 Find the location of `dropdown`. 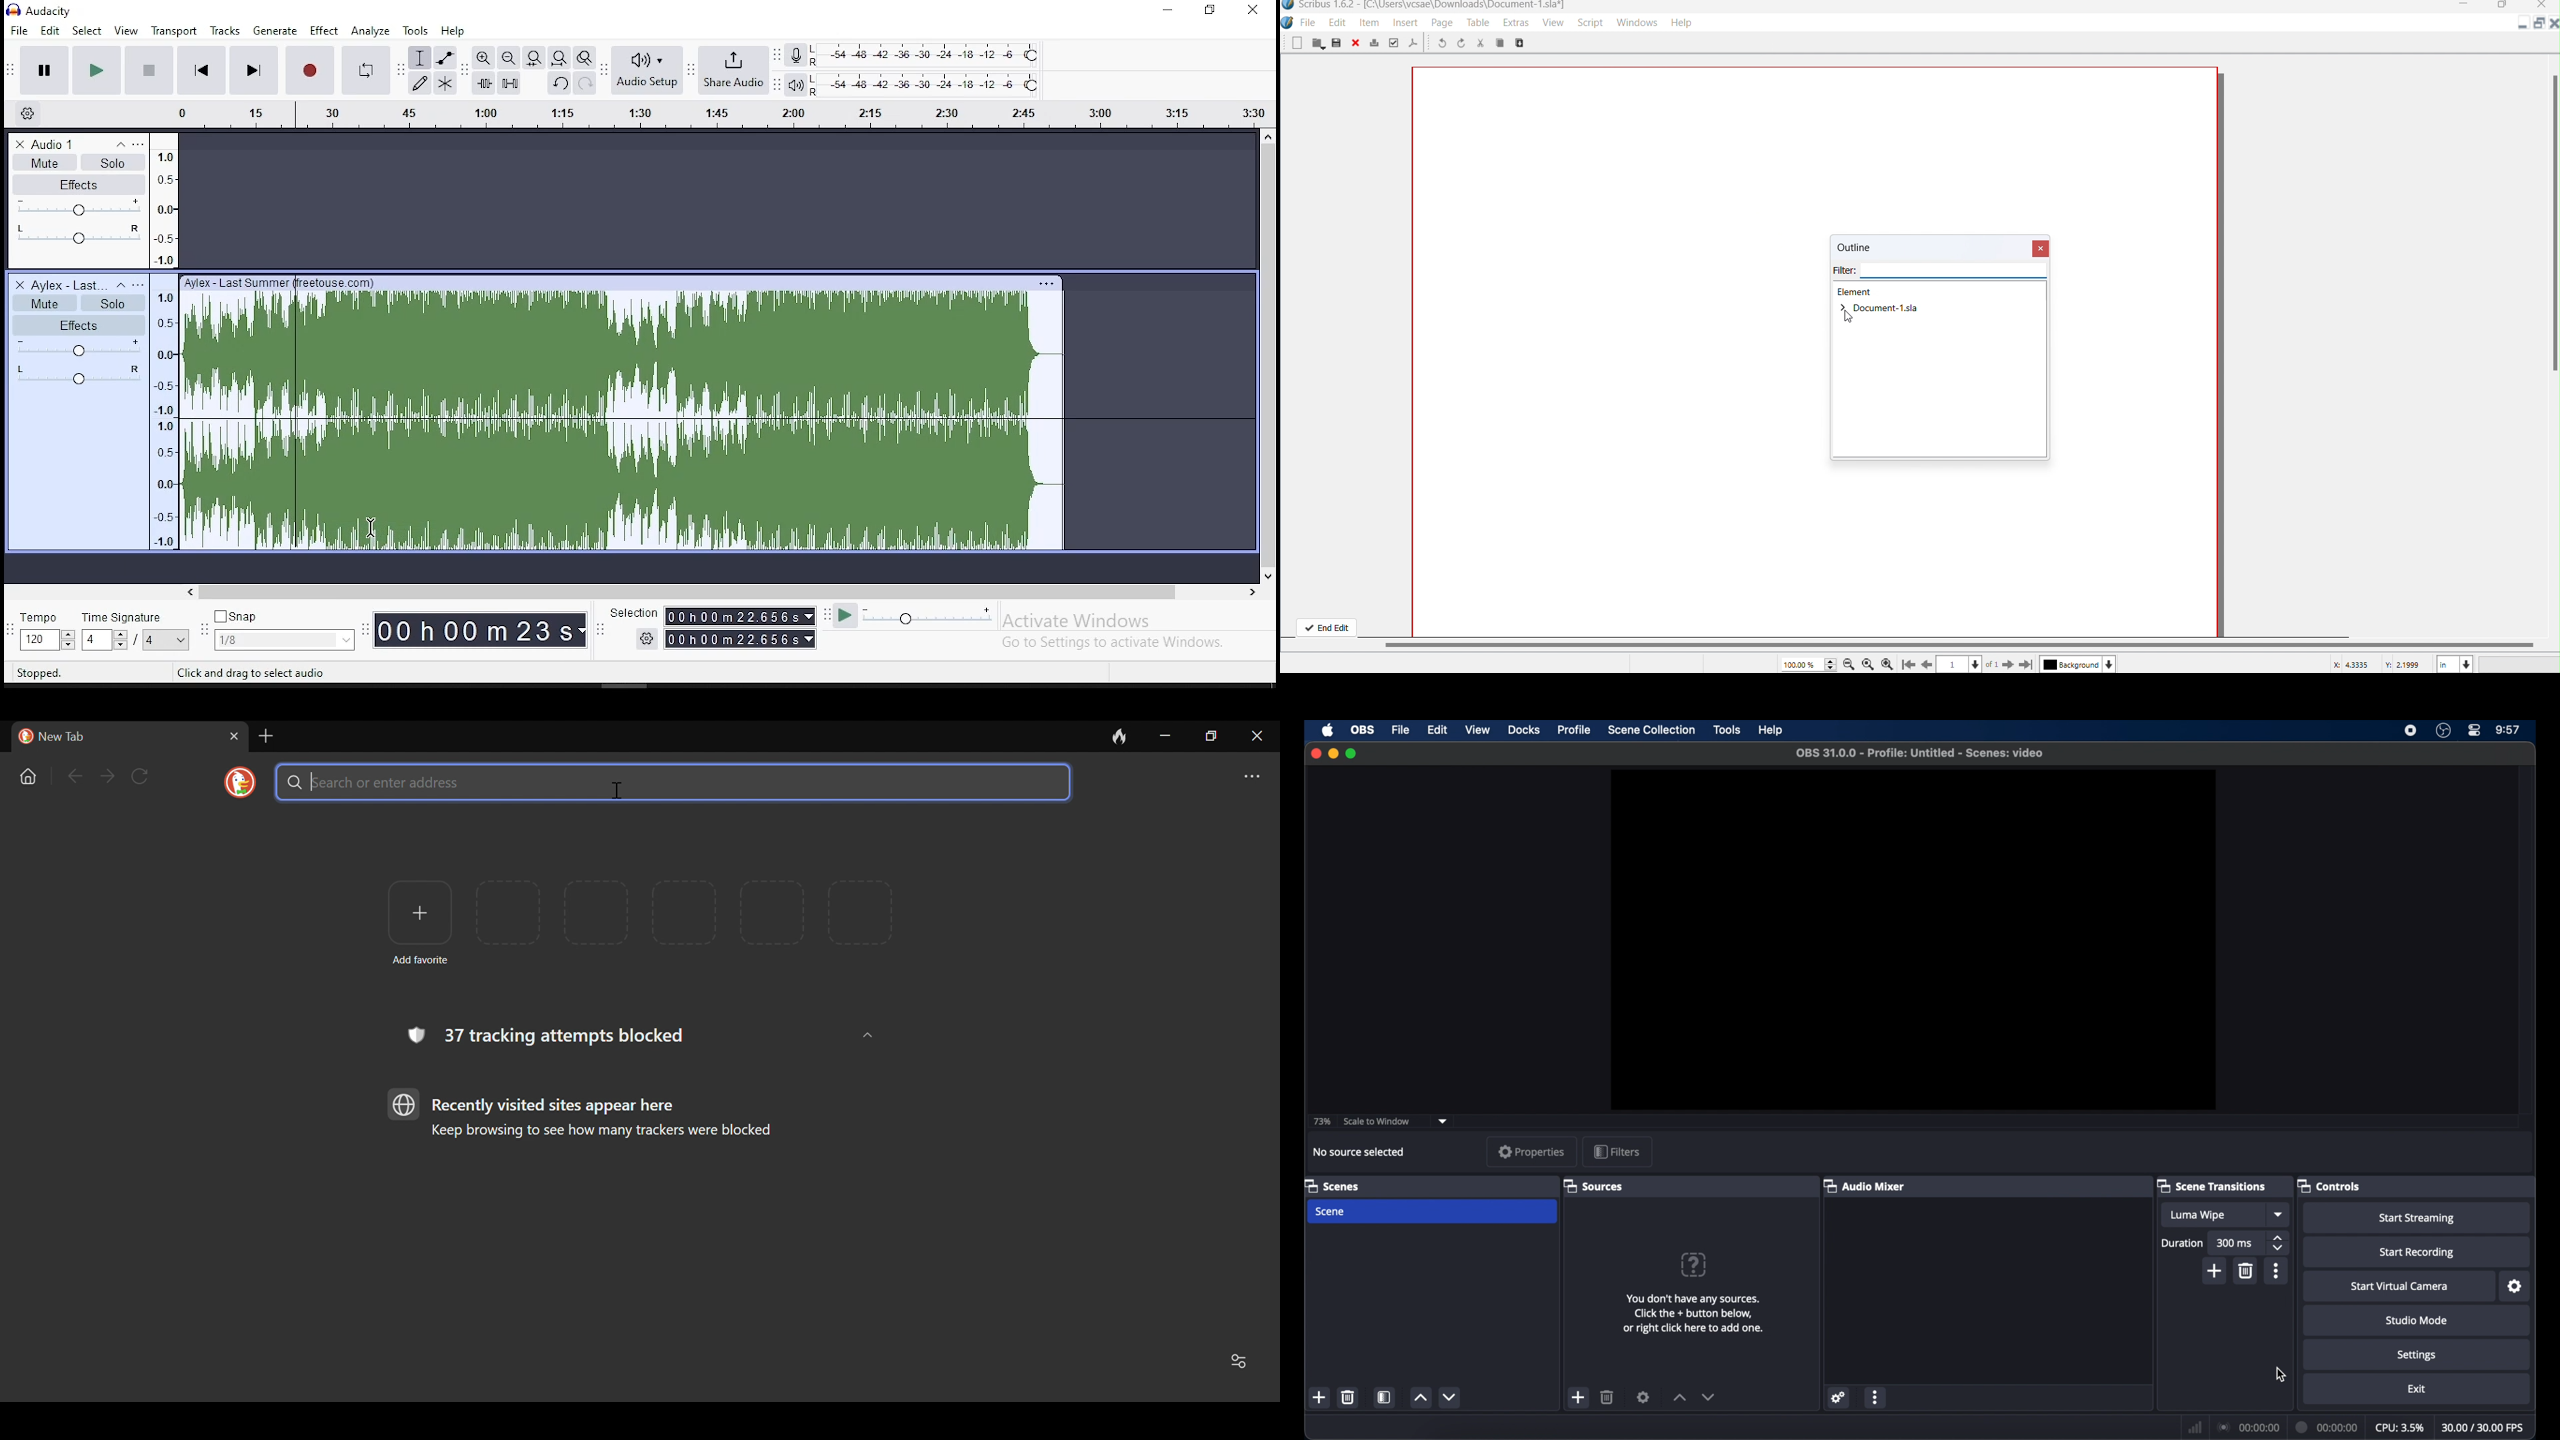

dropdown is located at coordinates (2279, 1214).